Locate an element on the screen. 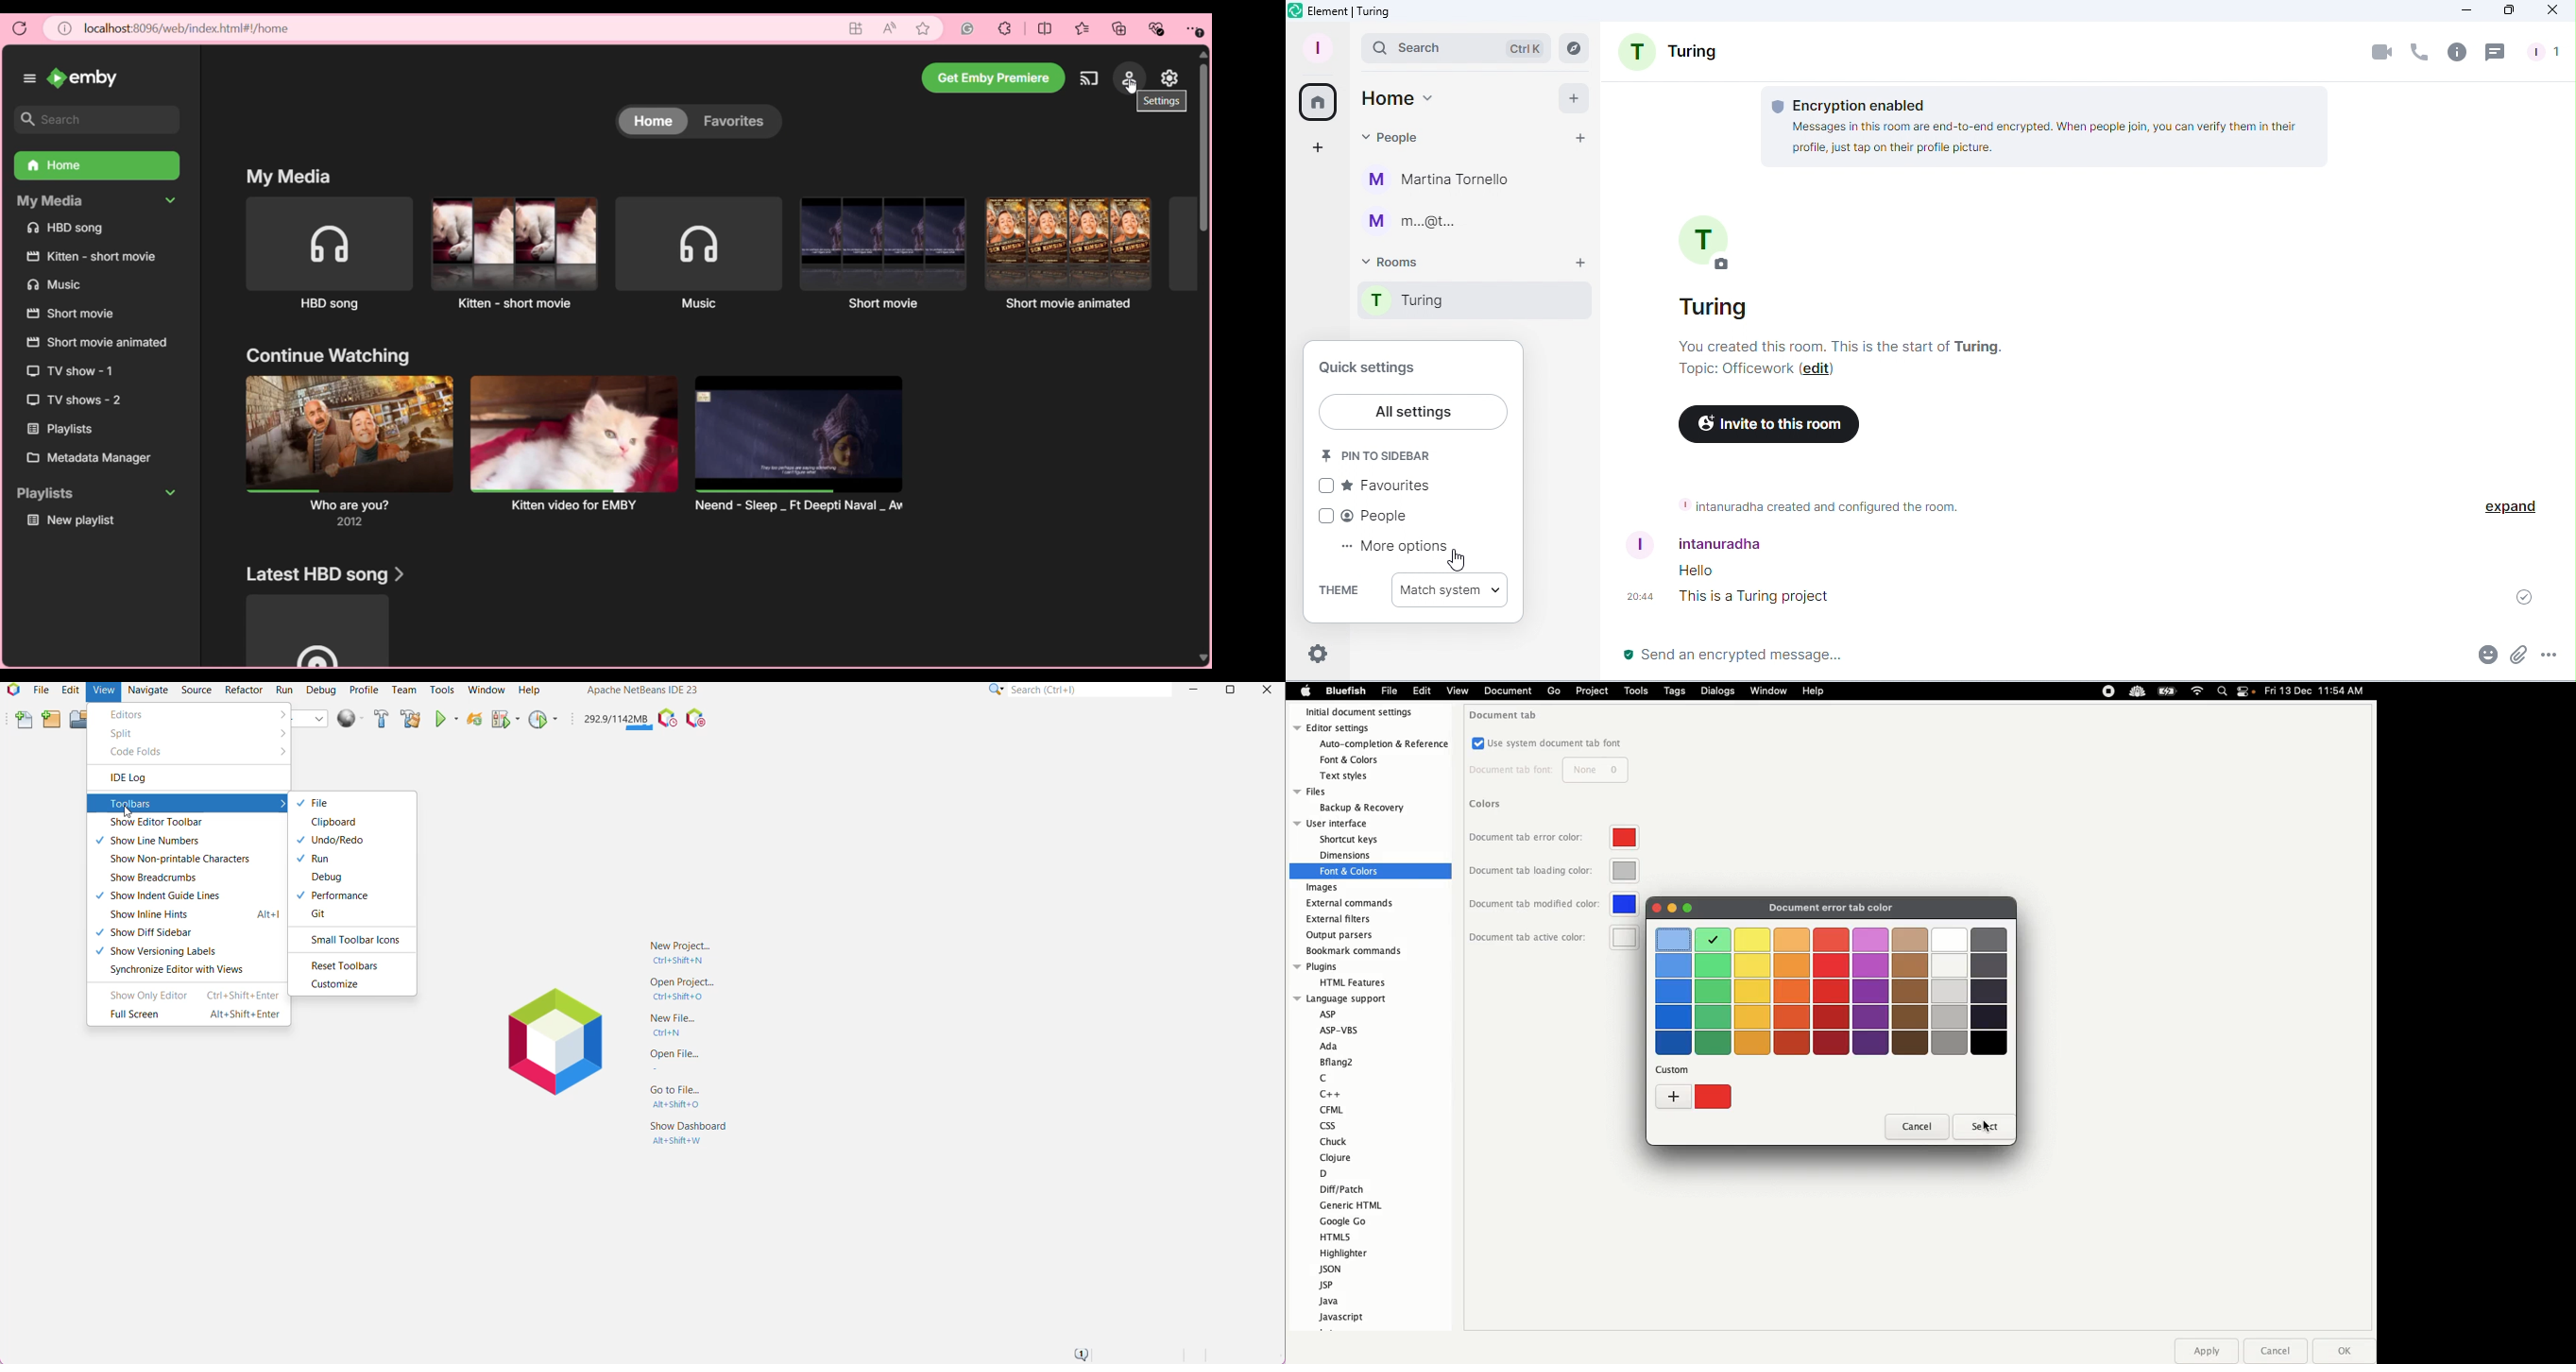 This screenshot has width=2576, height=1372. Theme is located at coordinates (1339, 589).